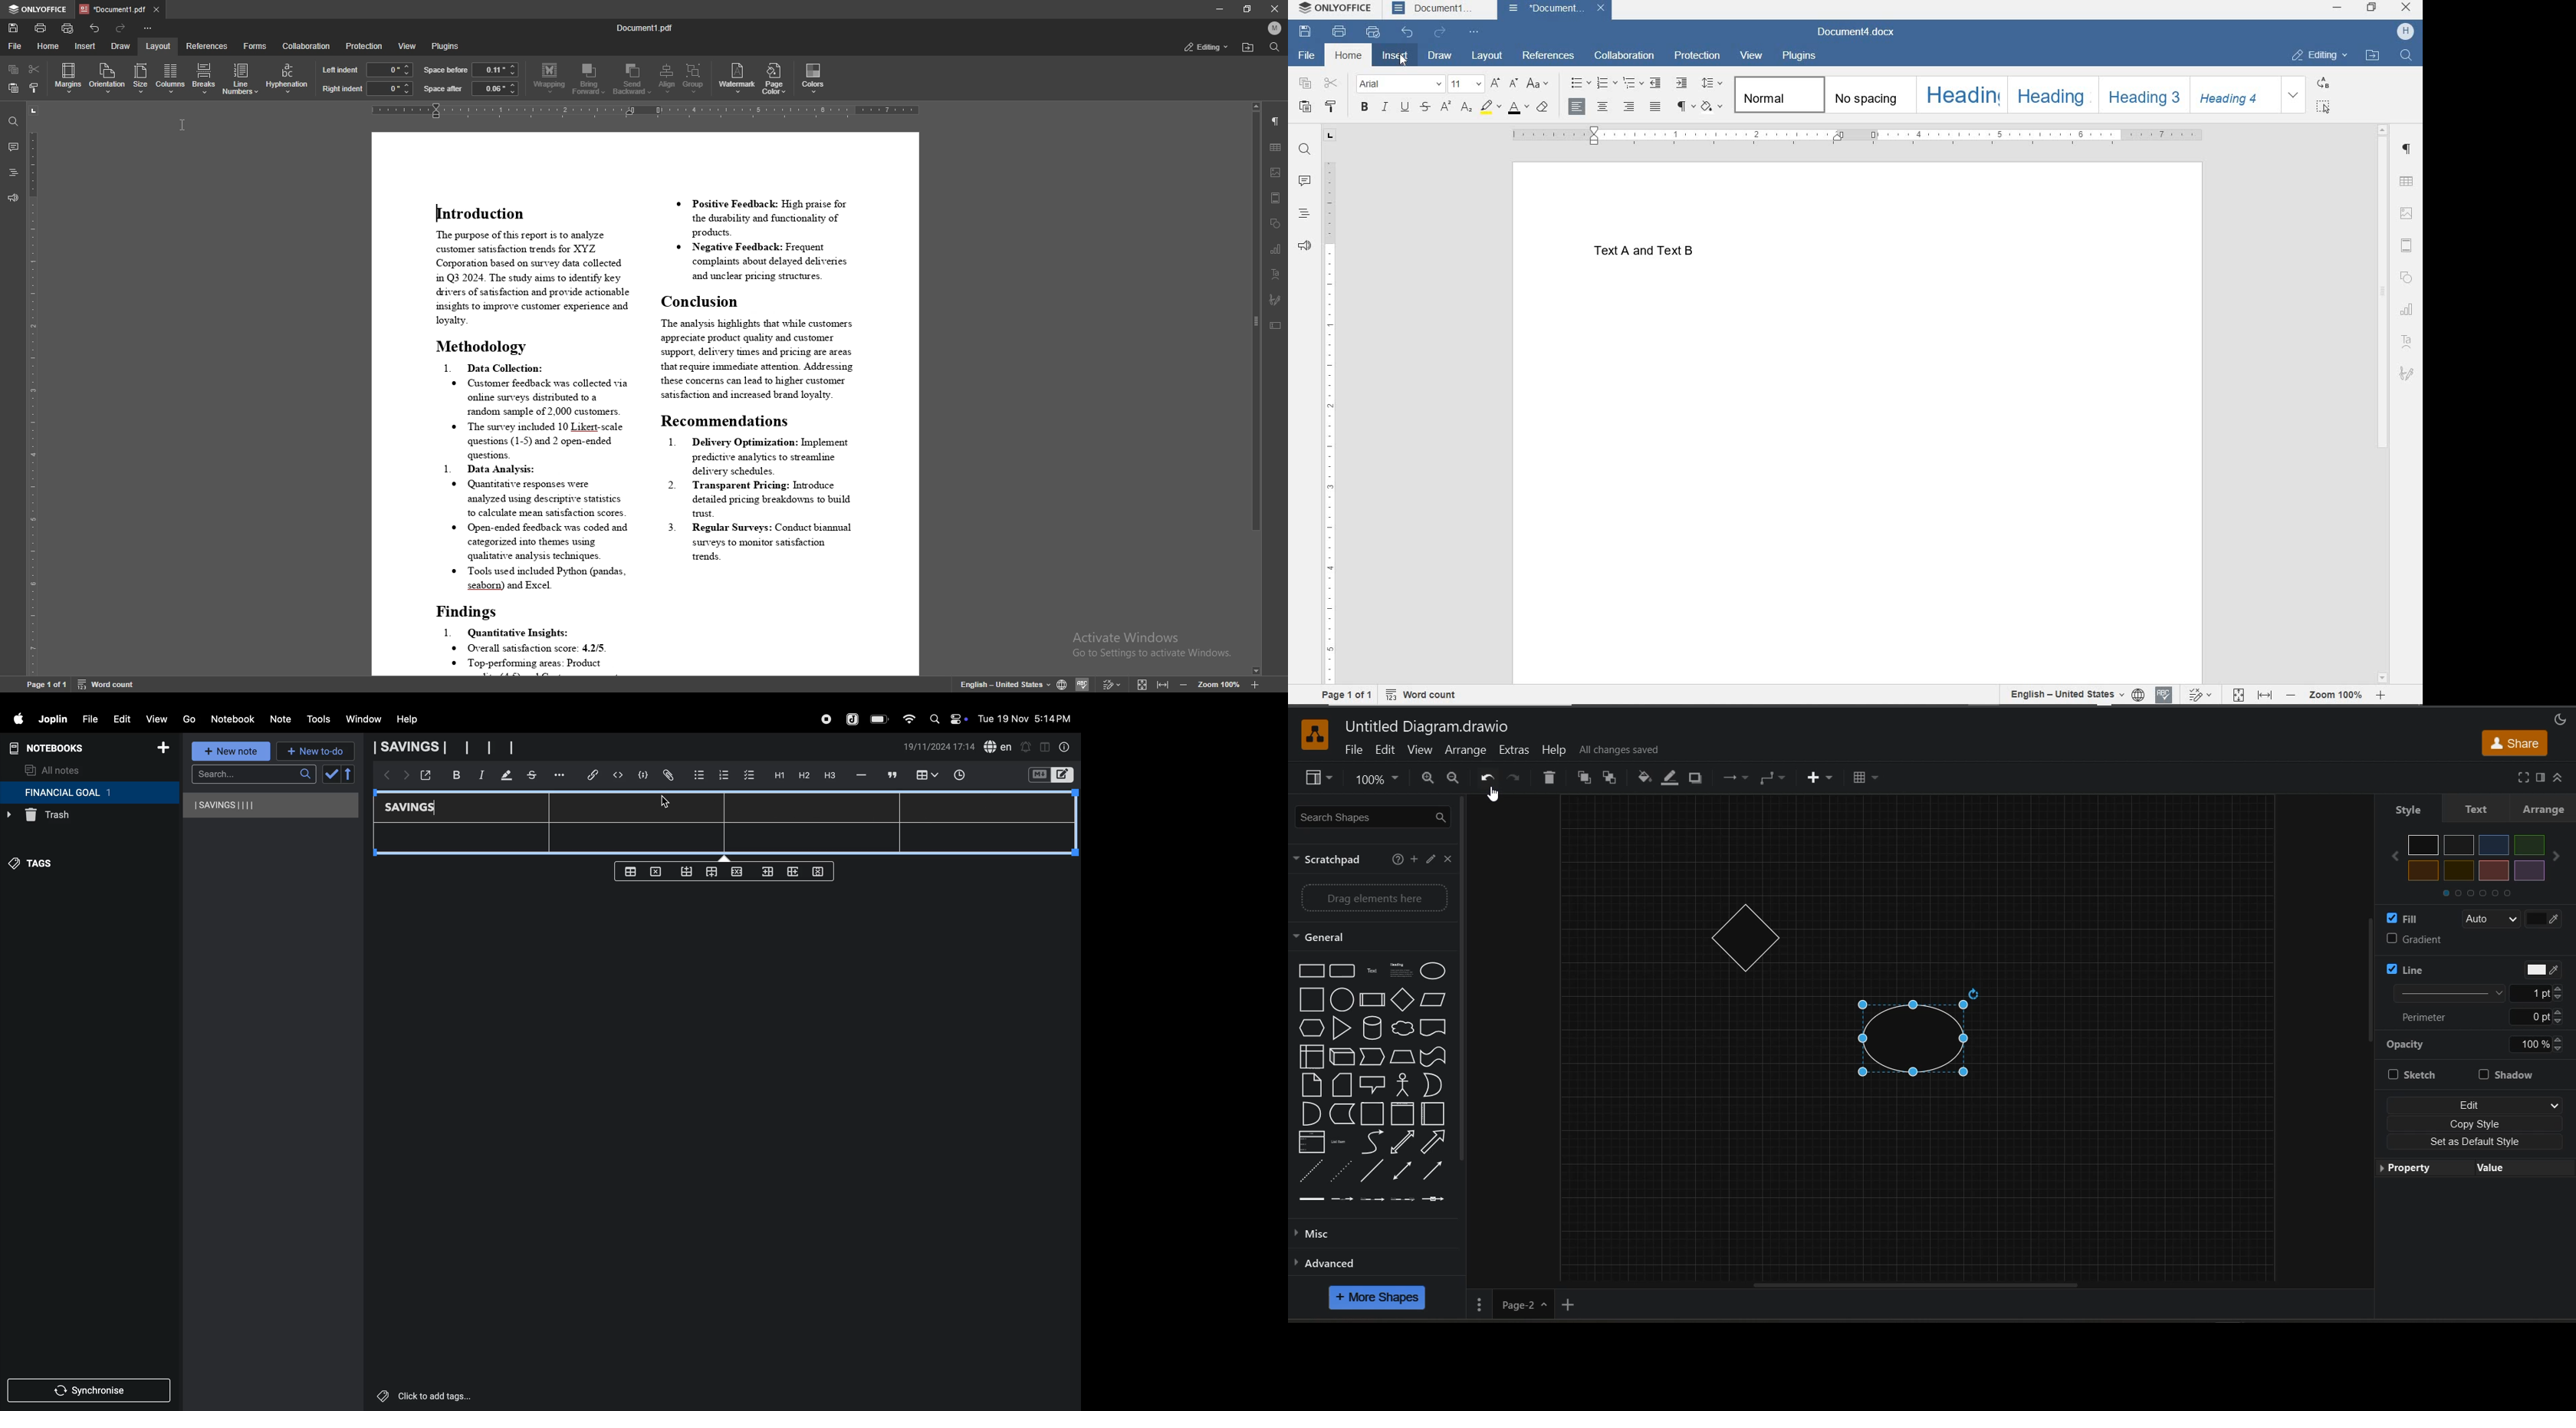 Image resolution: width=2576 pixels, height=1428 pixels. What do you see at coordinates (1248, 9) in the screenshot?
I see `resize` at bounding box center [1248, 9].